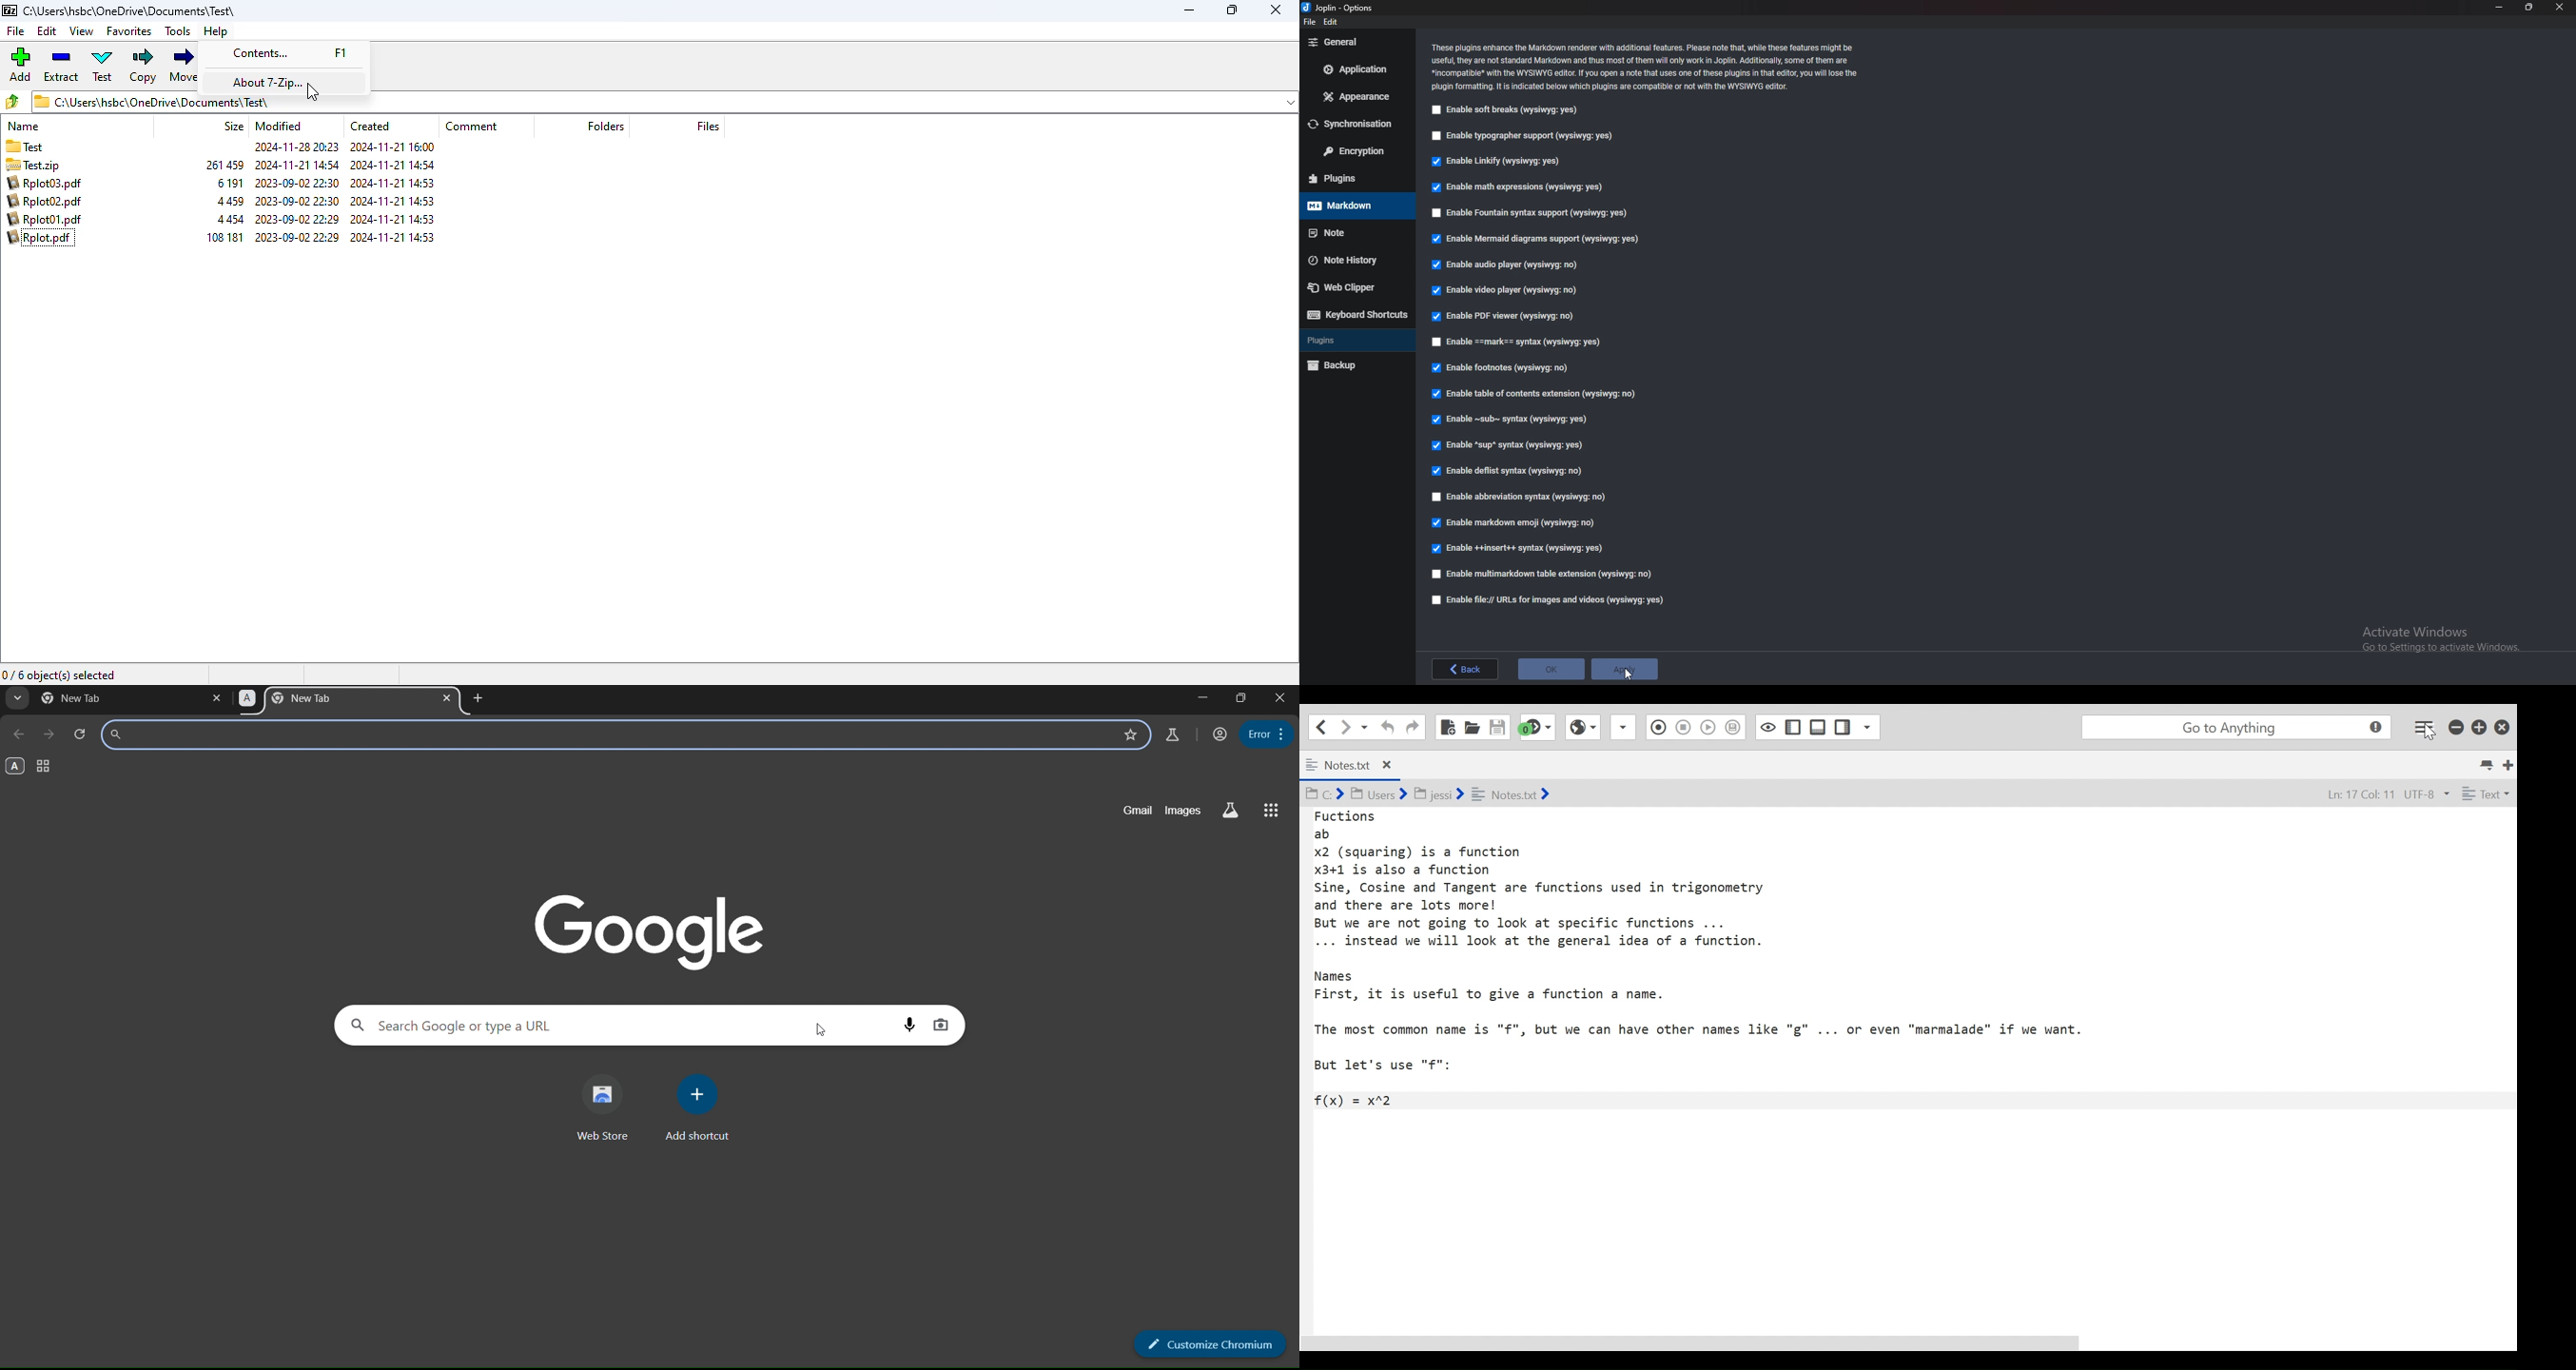  Describe the element at coordinates (1351, 365) in the screenshot. I see `Back up` at that location.